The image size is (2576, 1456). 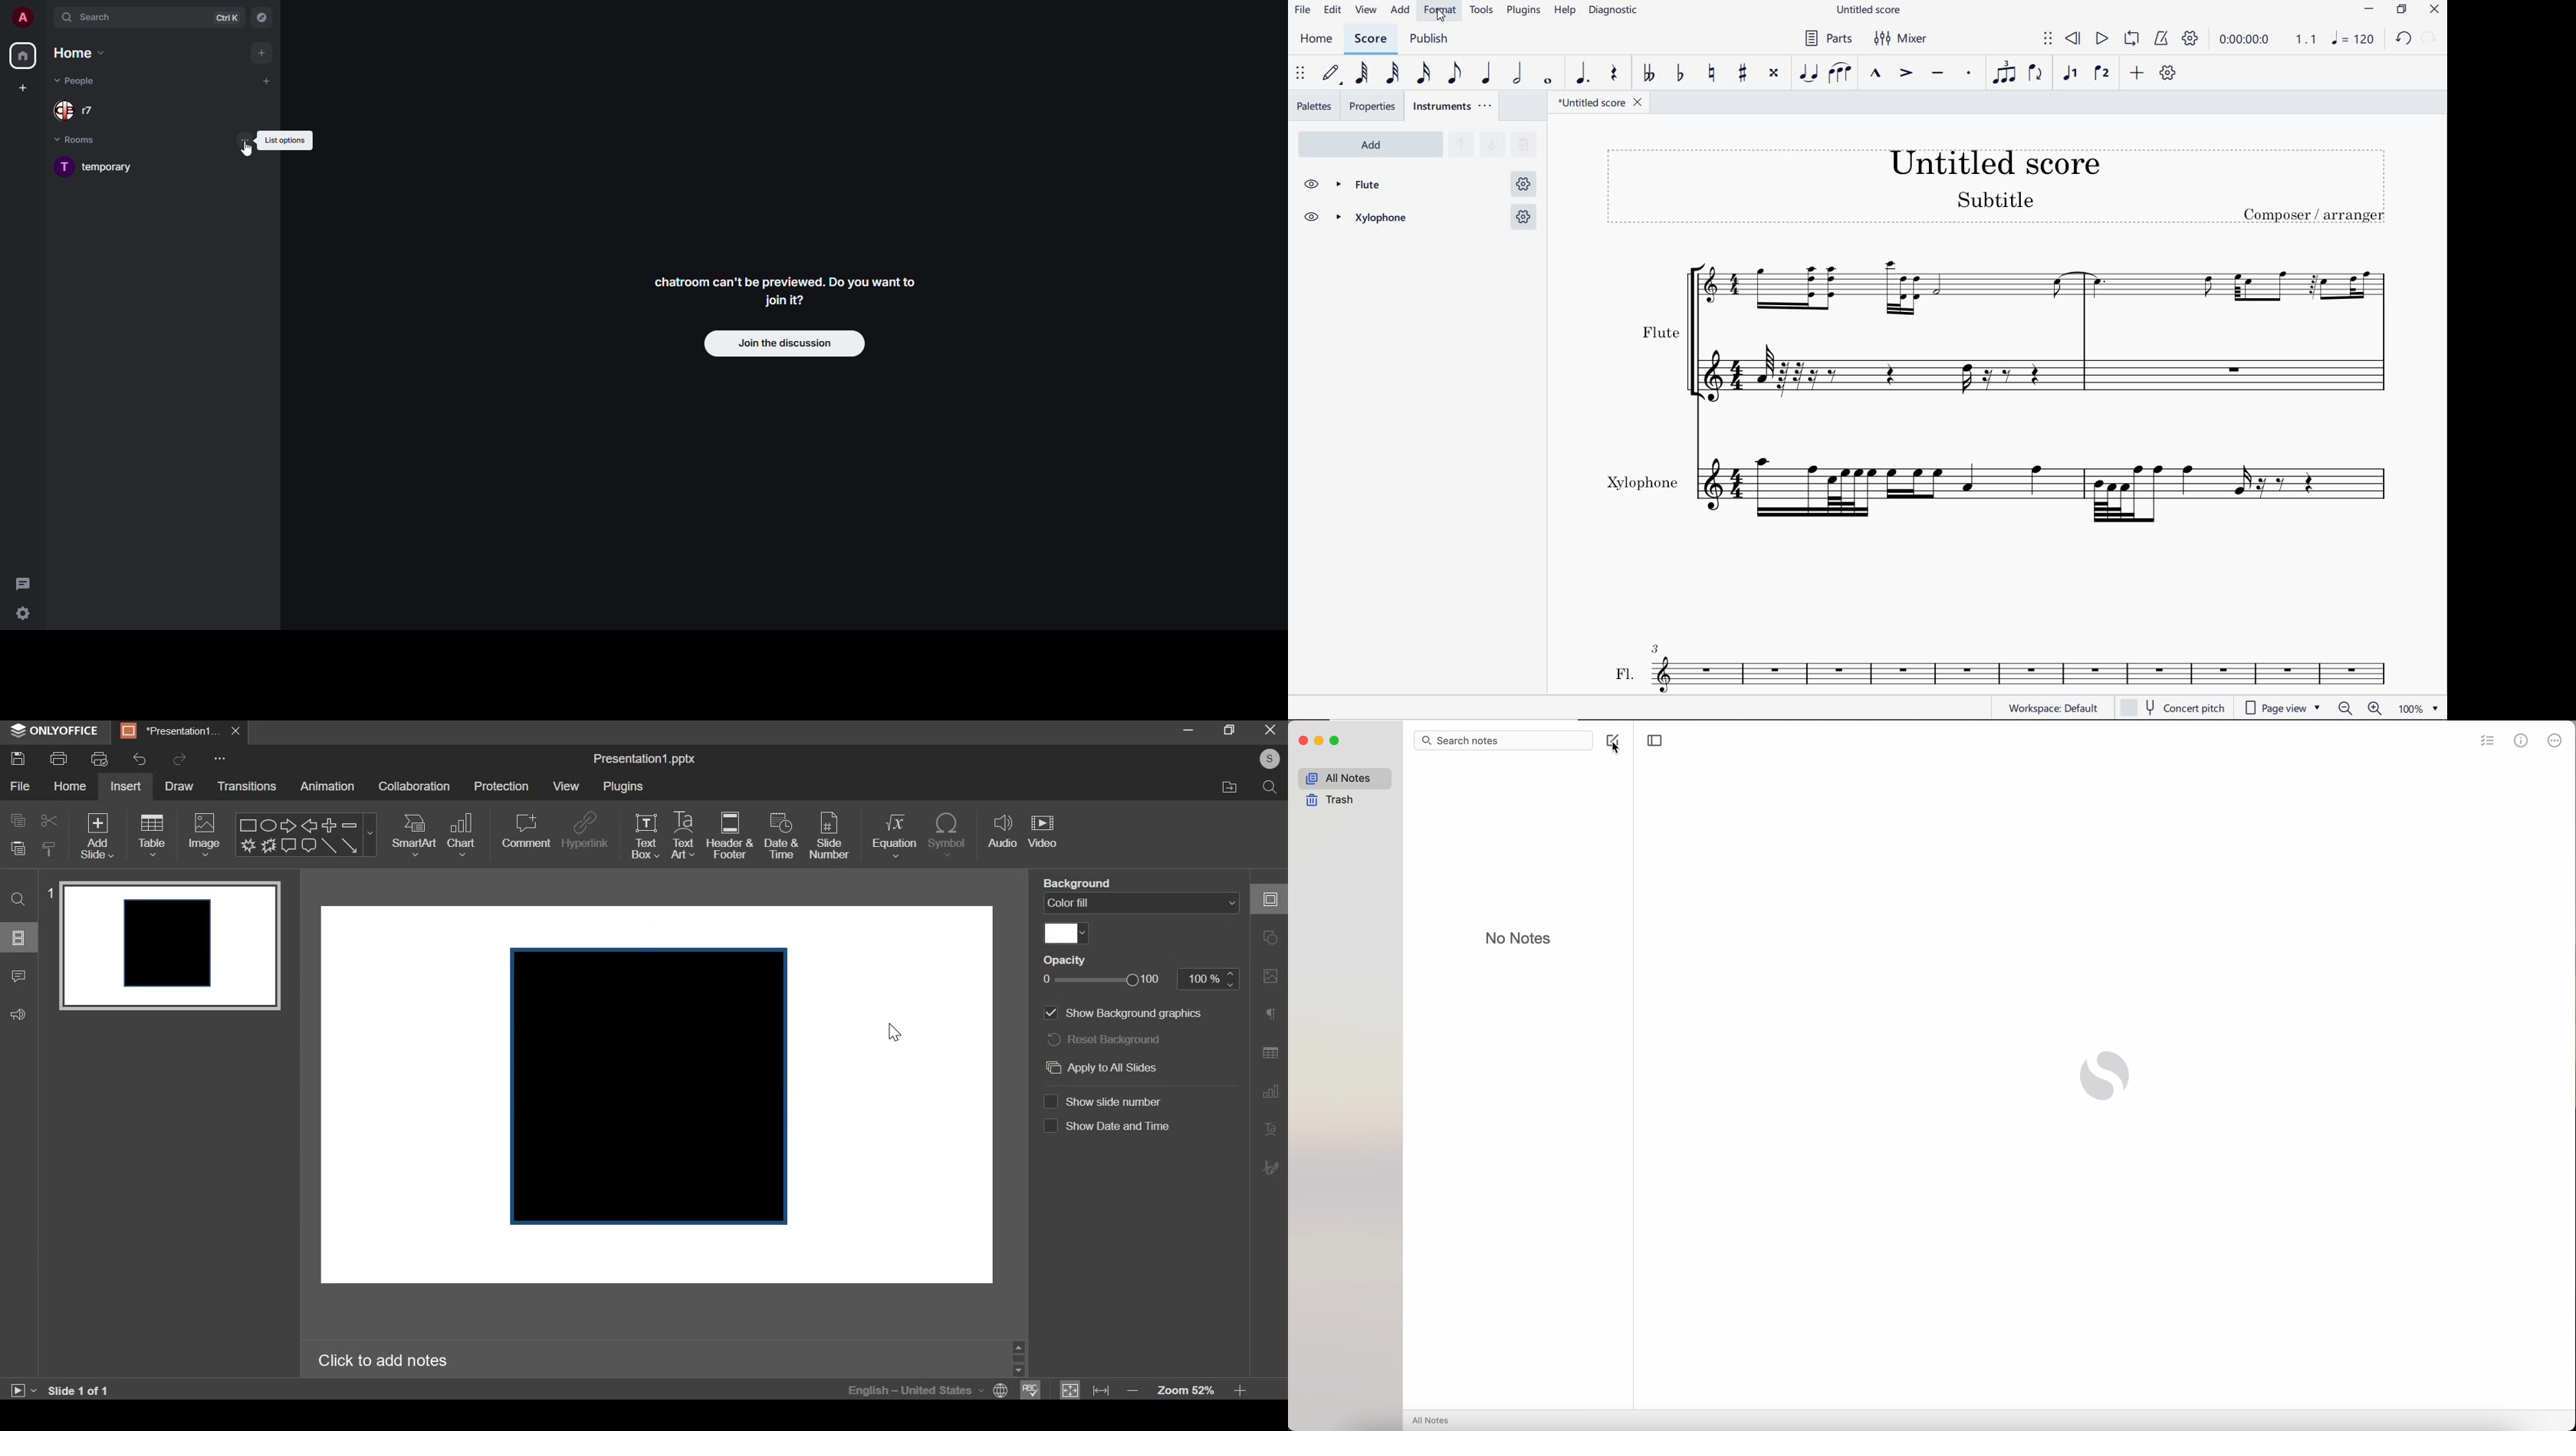 I want to click on symbol, so click(x=947, y=834).